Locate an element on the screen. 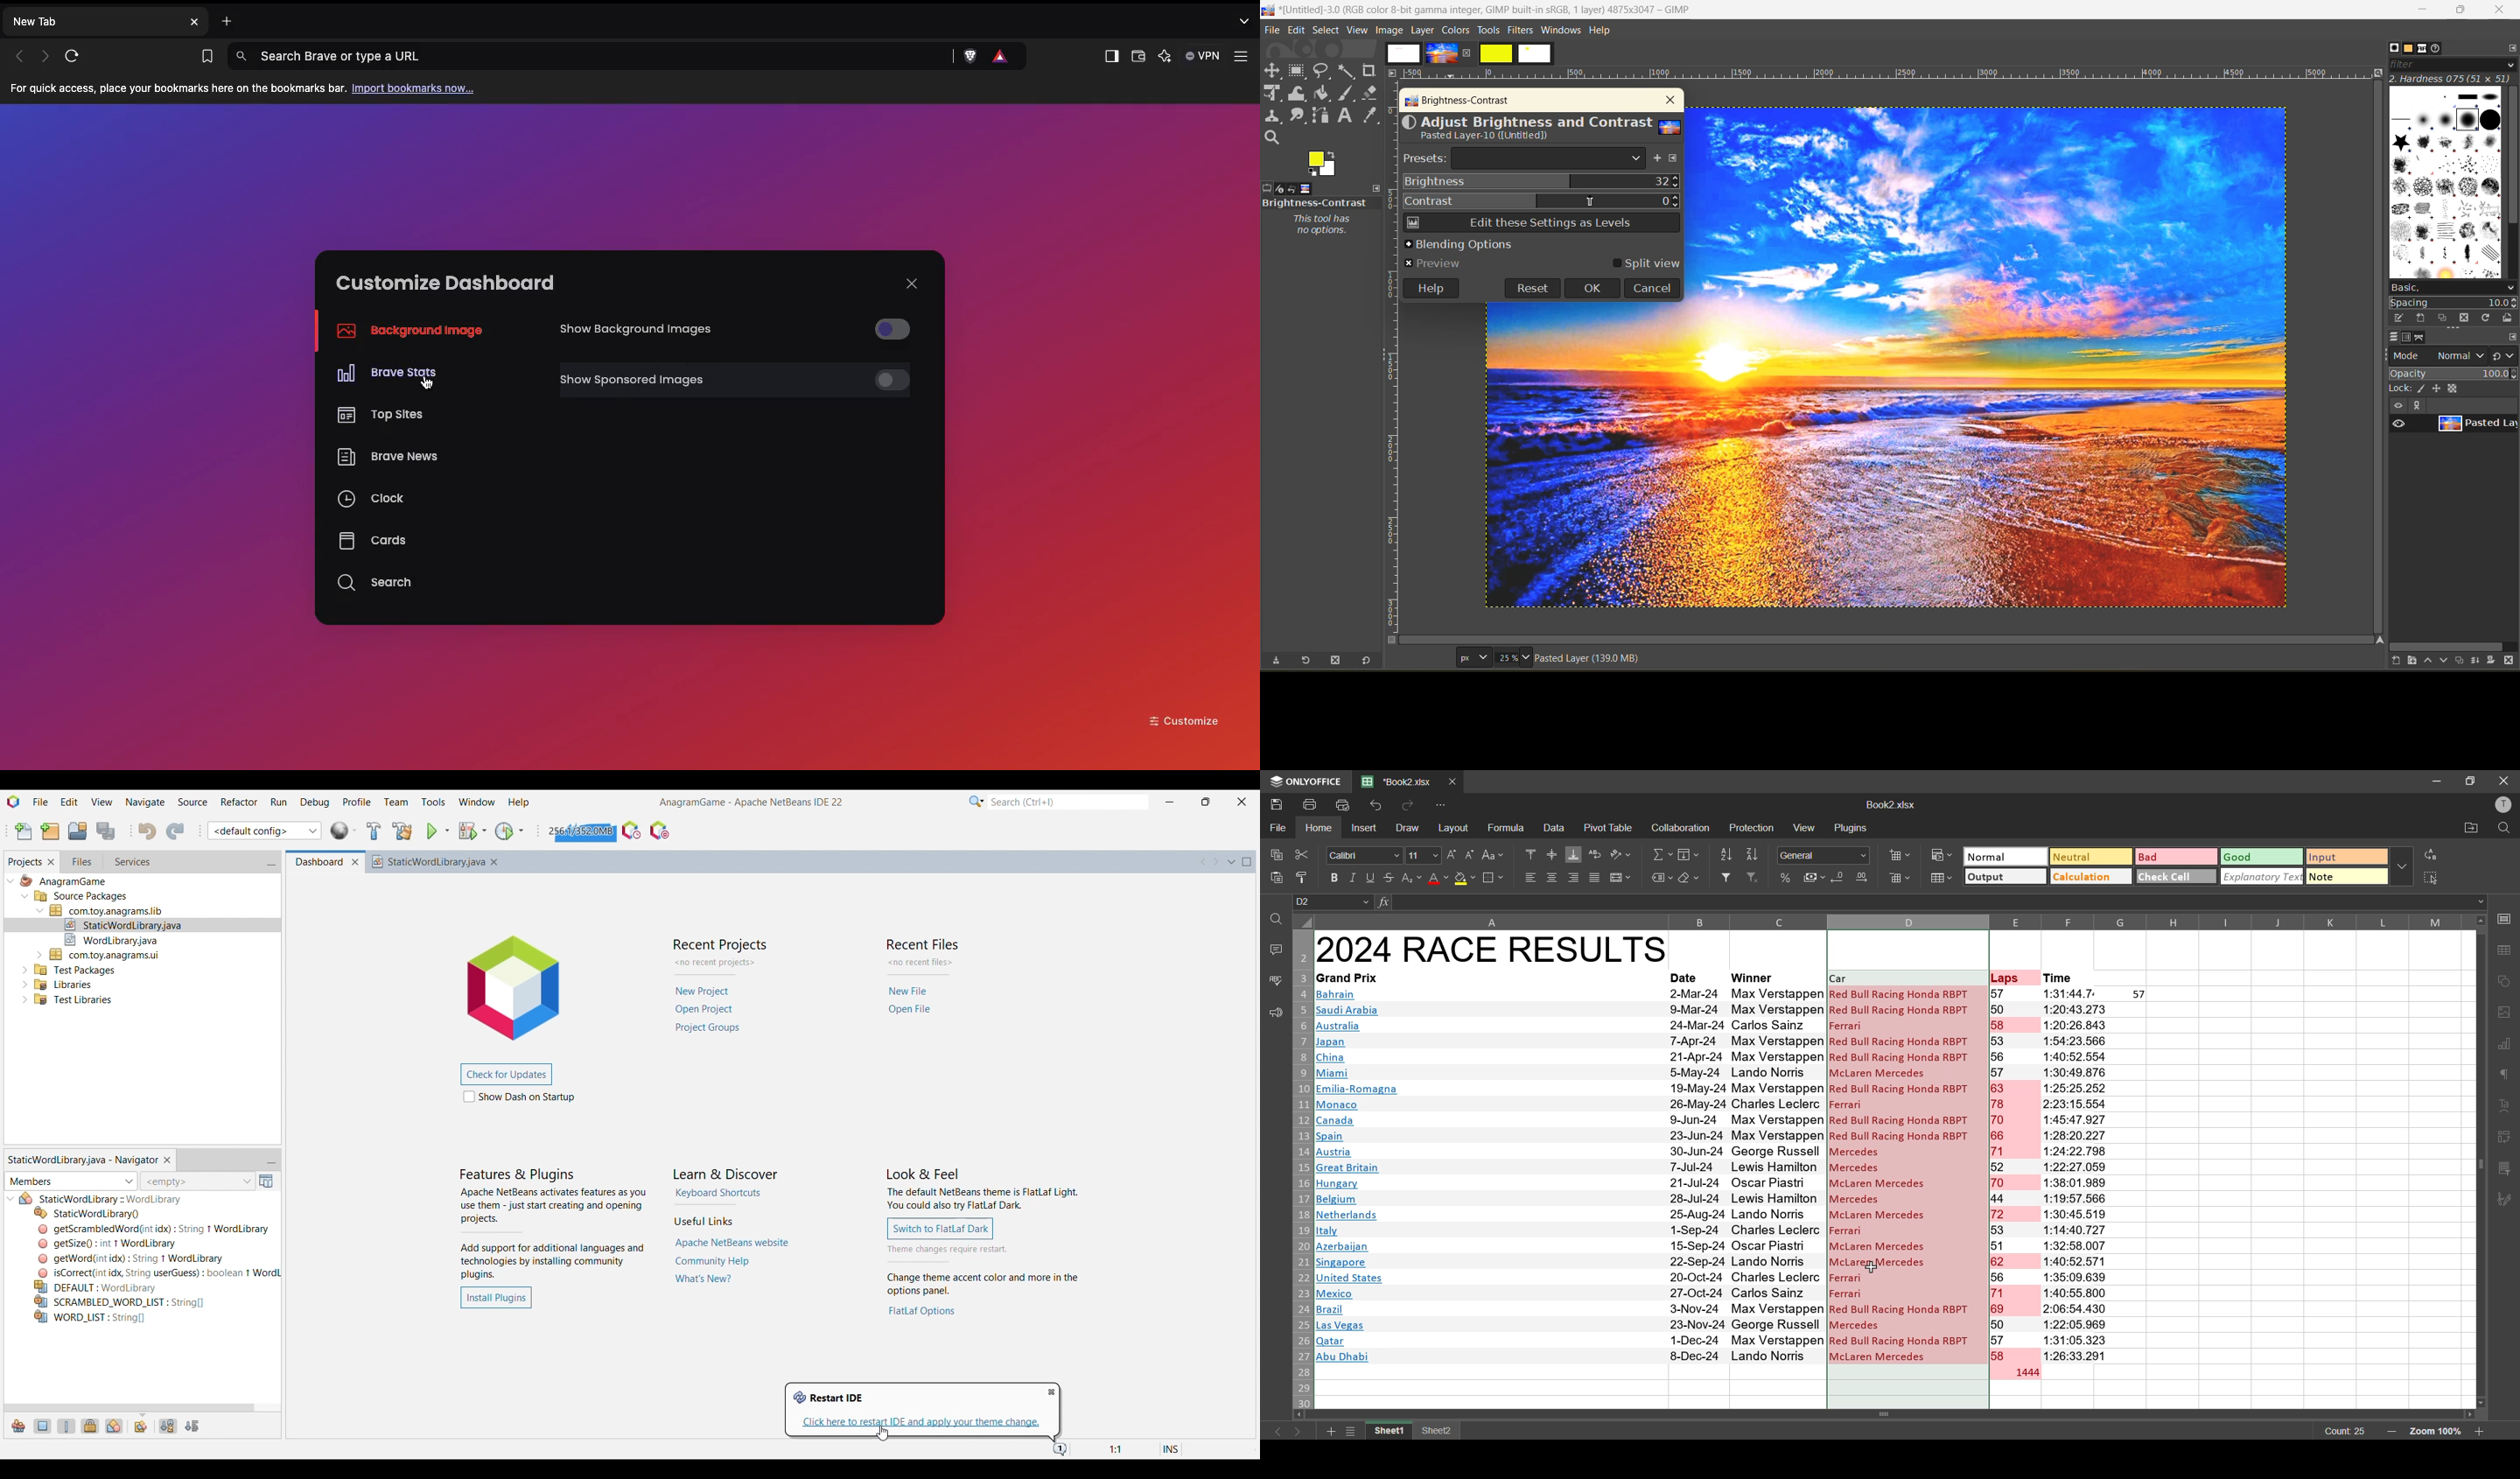  remove cells is located at coordinates (1900, 880).